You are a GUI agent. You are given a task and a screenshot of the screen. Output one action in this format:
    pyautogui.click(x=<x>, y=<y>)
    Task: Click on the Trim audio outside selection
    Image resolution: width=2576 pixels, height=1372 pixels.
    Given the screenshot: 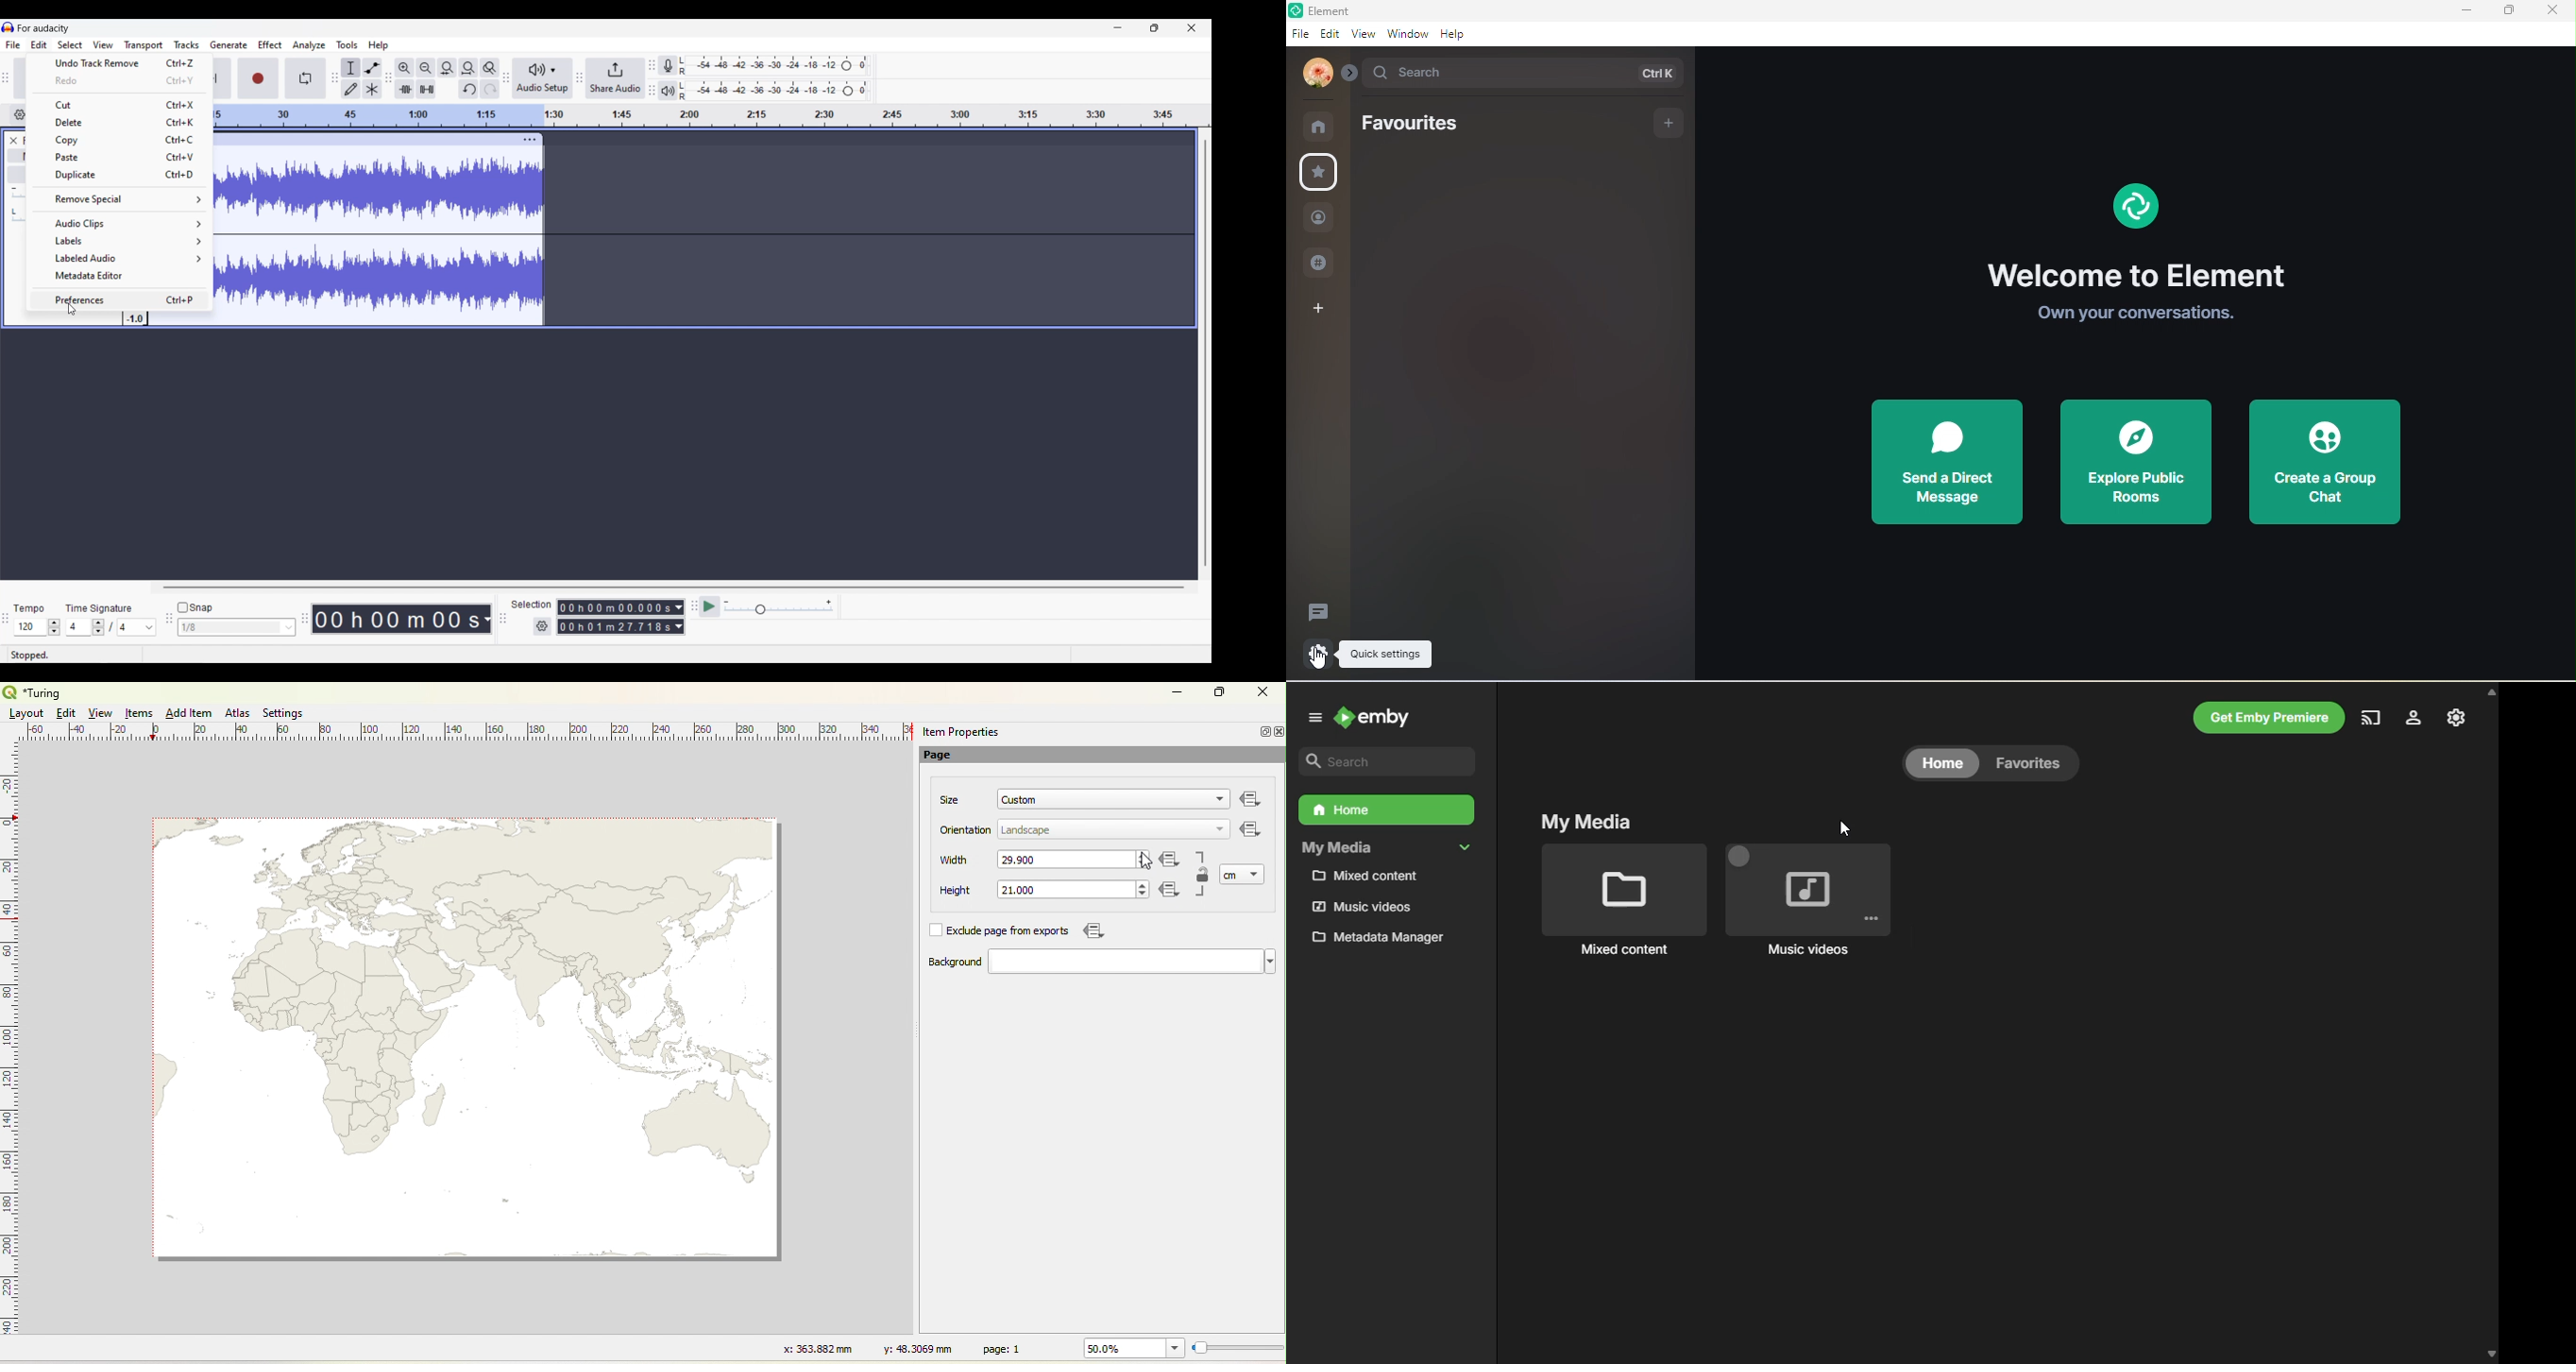 What is the action you would take?
    pyautogui.click(x=405, y=89)
    